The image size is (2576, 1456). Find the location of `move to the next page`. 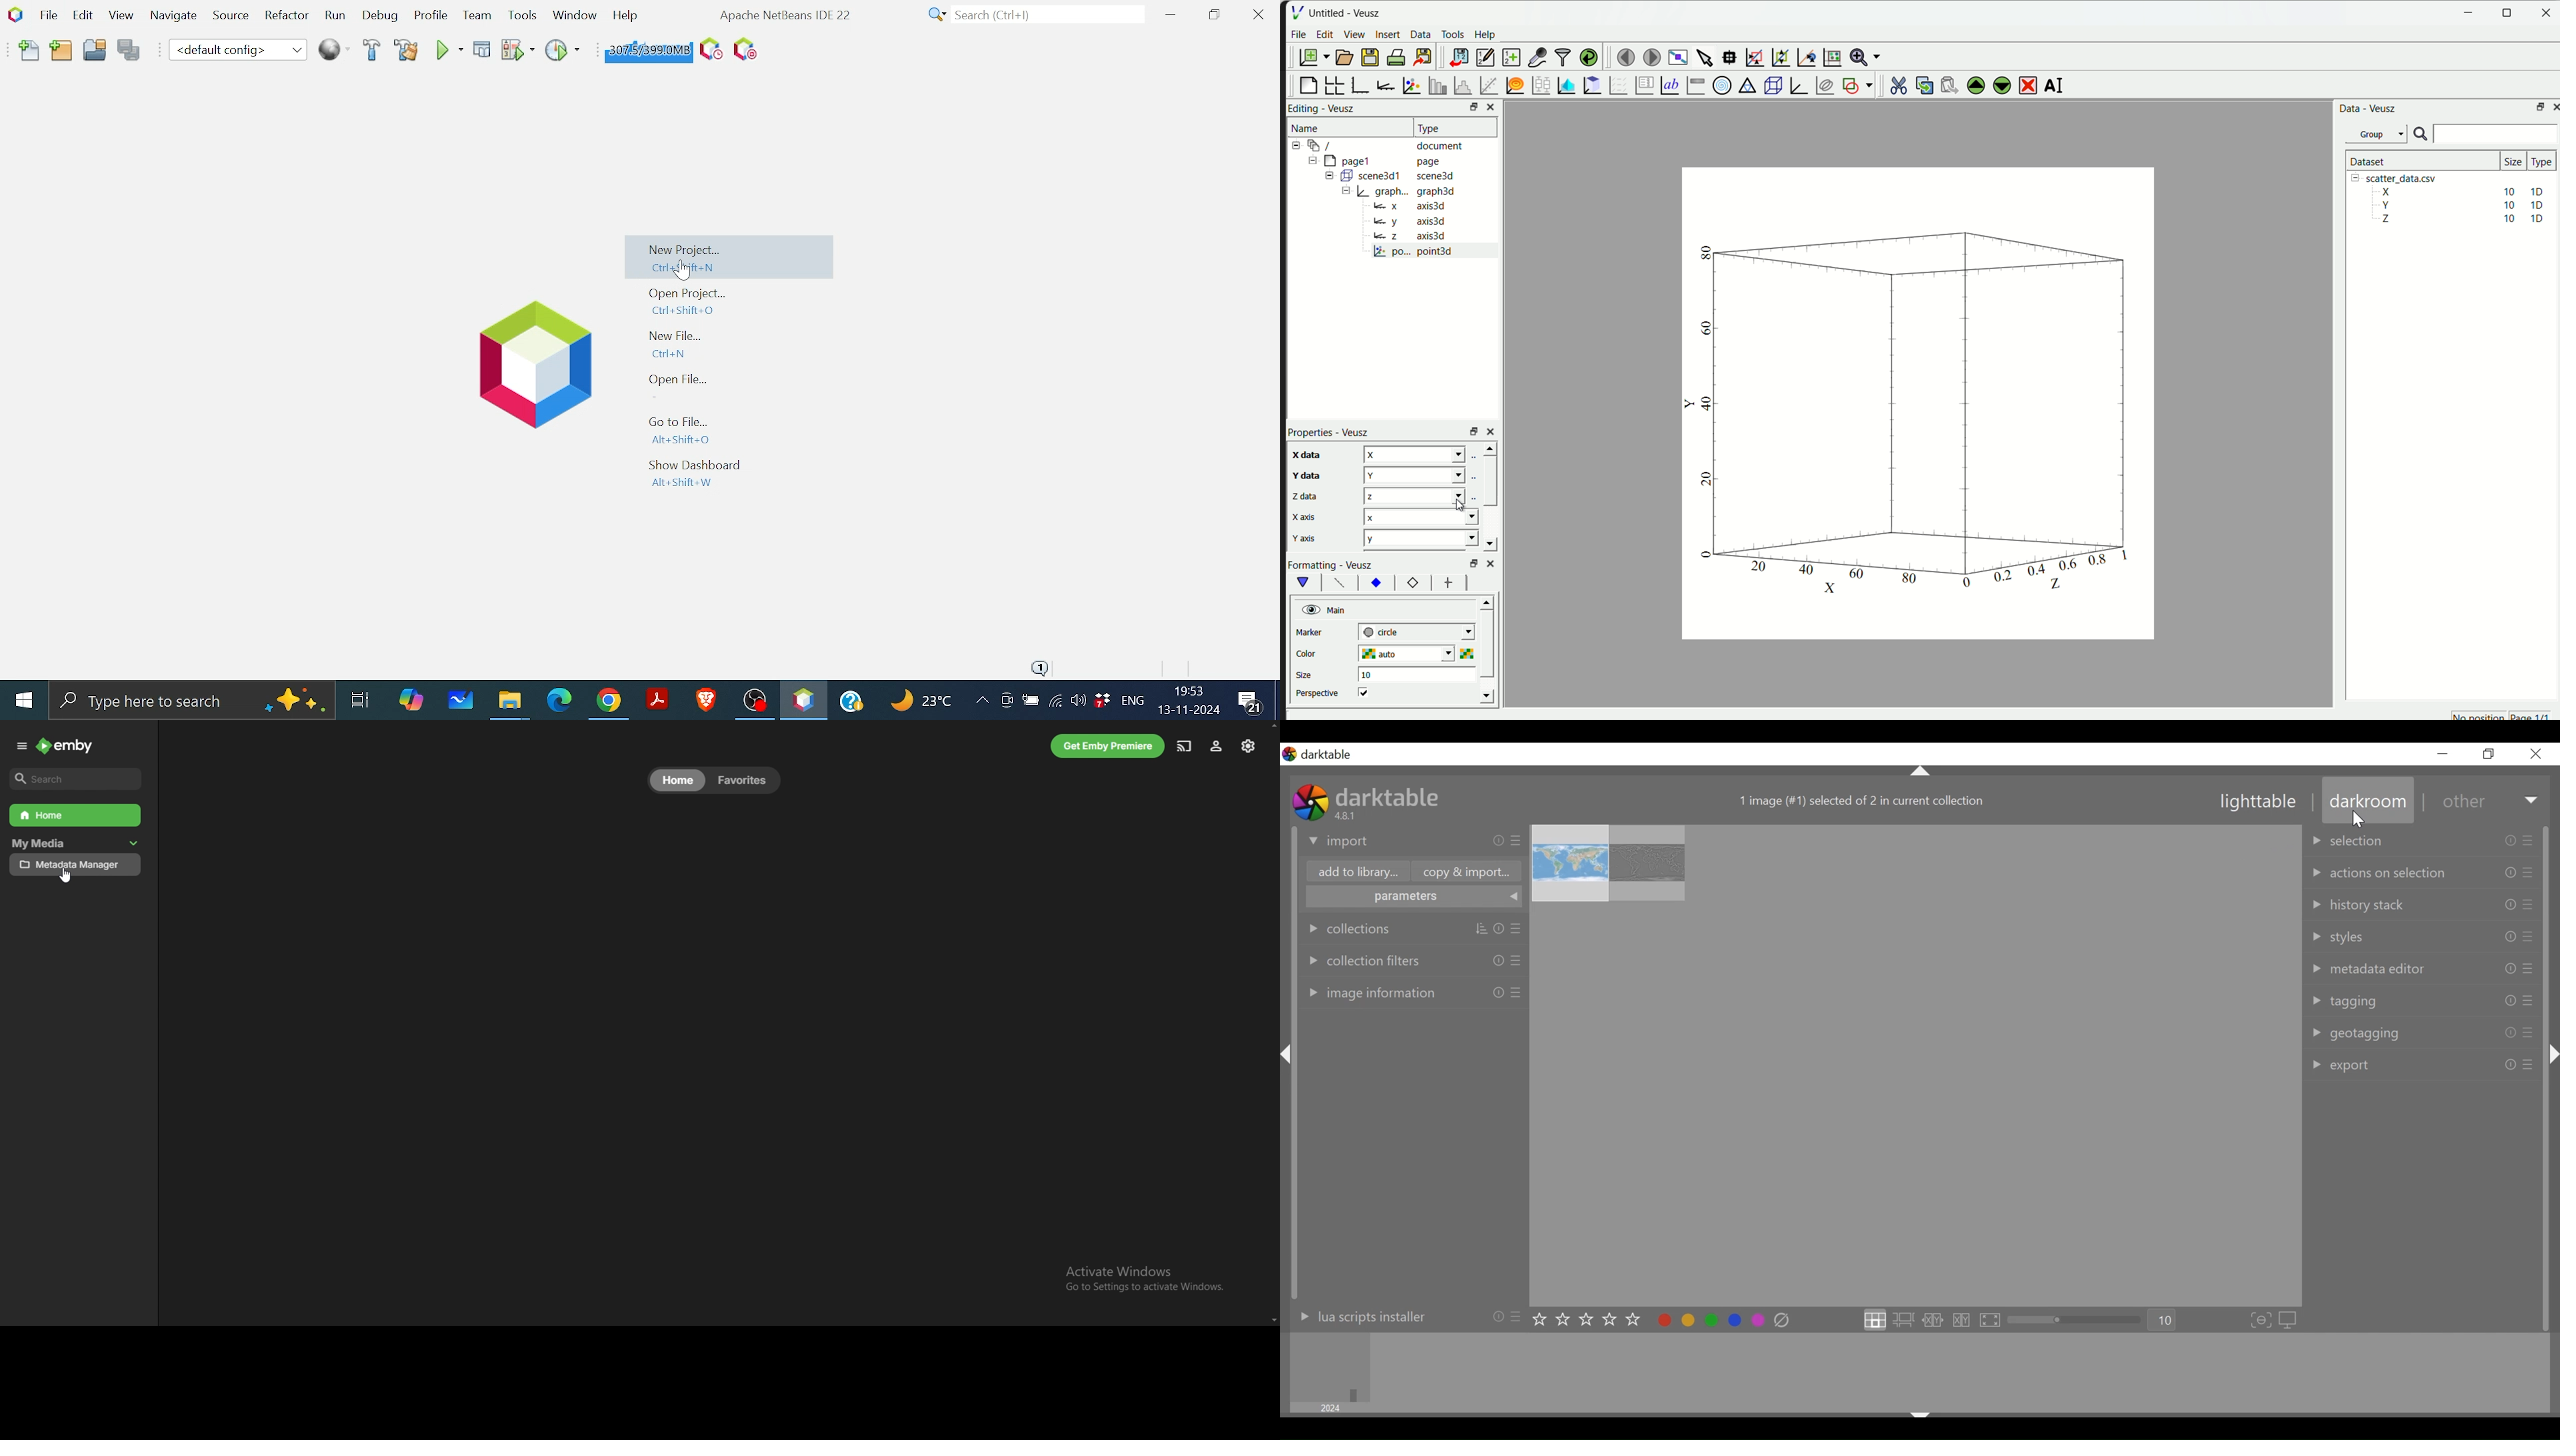

move to the next page is located at coordinates (1649, 56).